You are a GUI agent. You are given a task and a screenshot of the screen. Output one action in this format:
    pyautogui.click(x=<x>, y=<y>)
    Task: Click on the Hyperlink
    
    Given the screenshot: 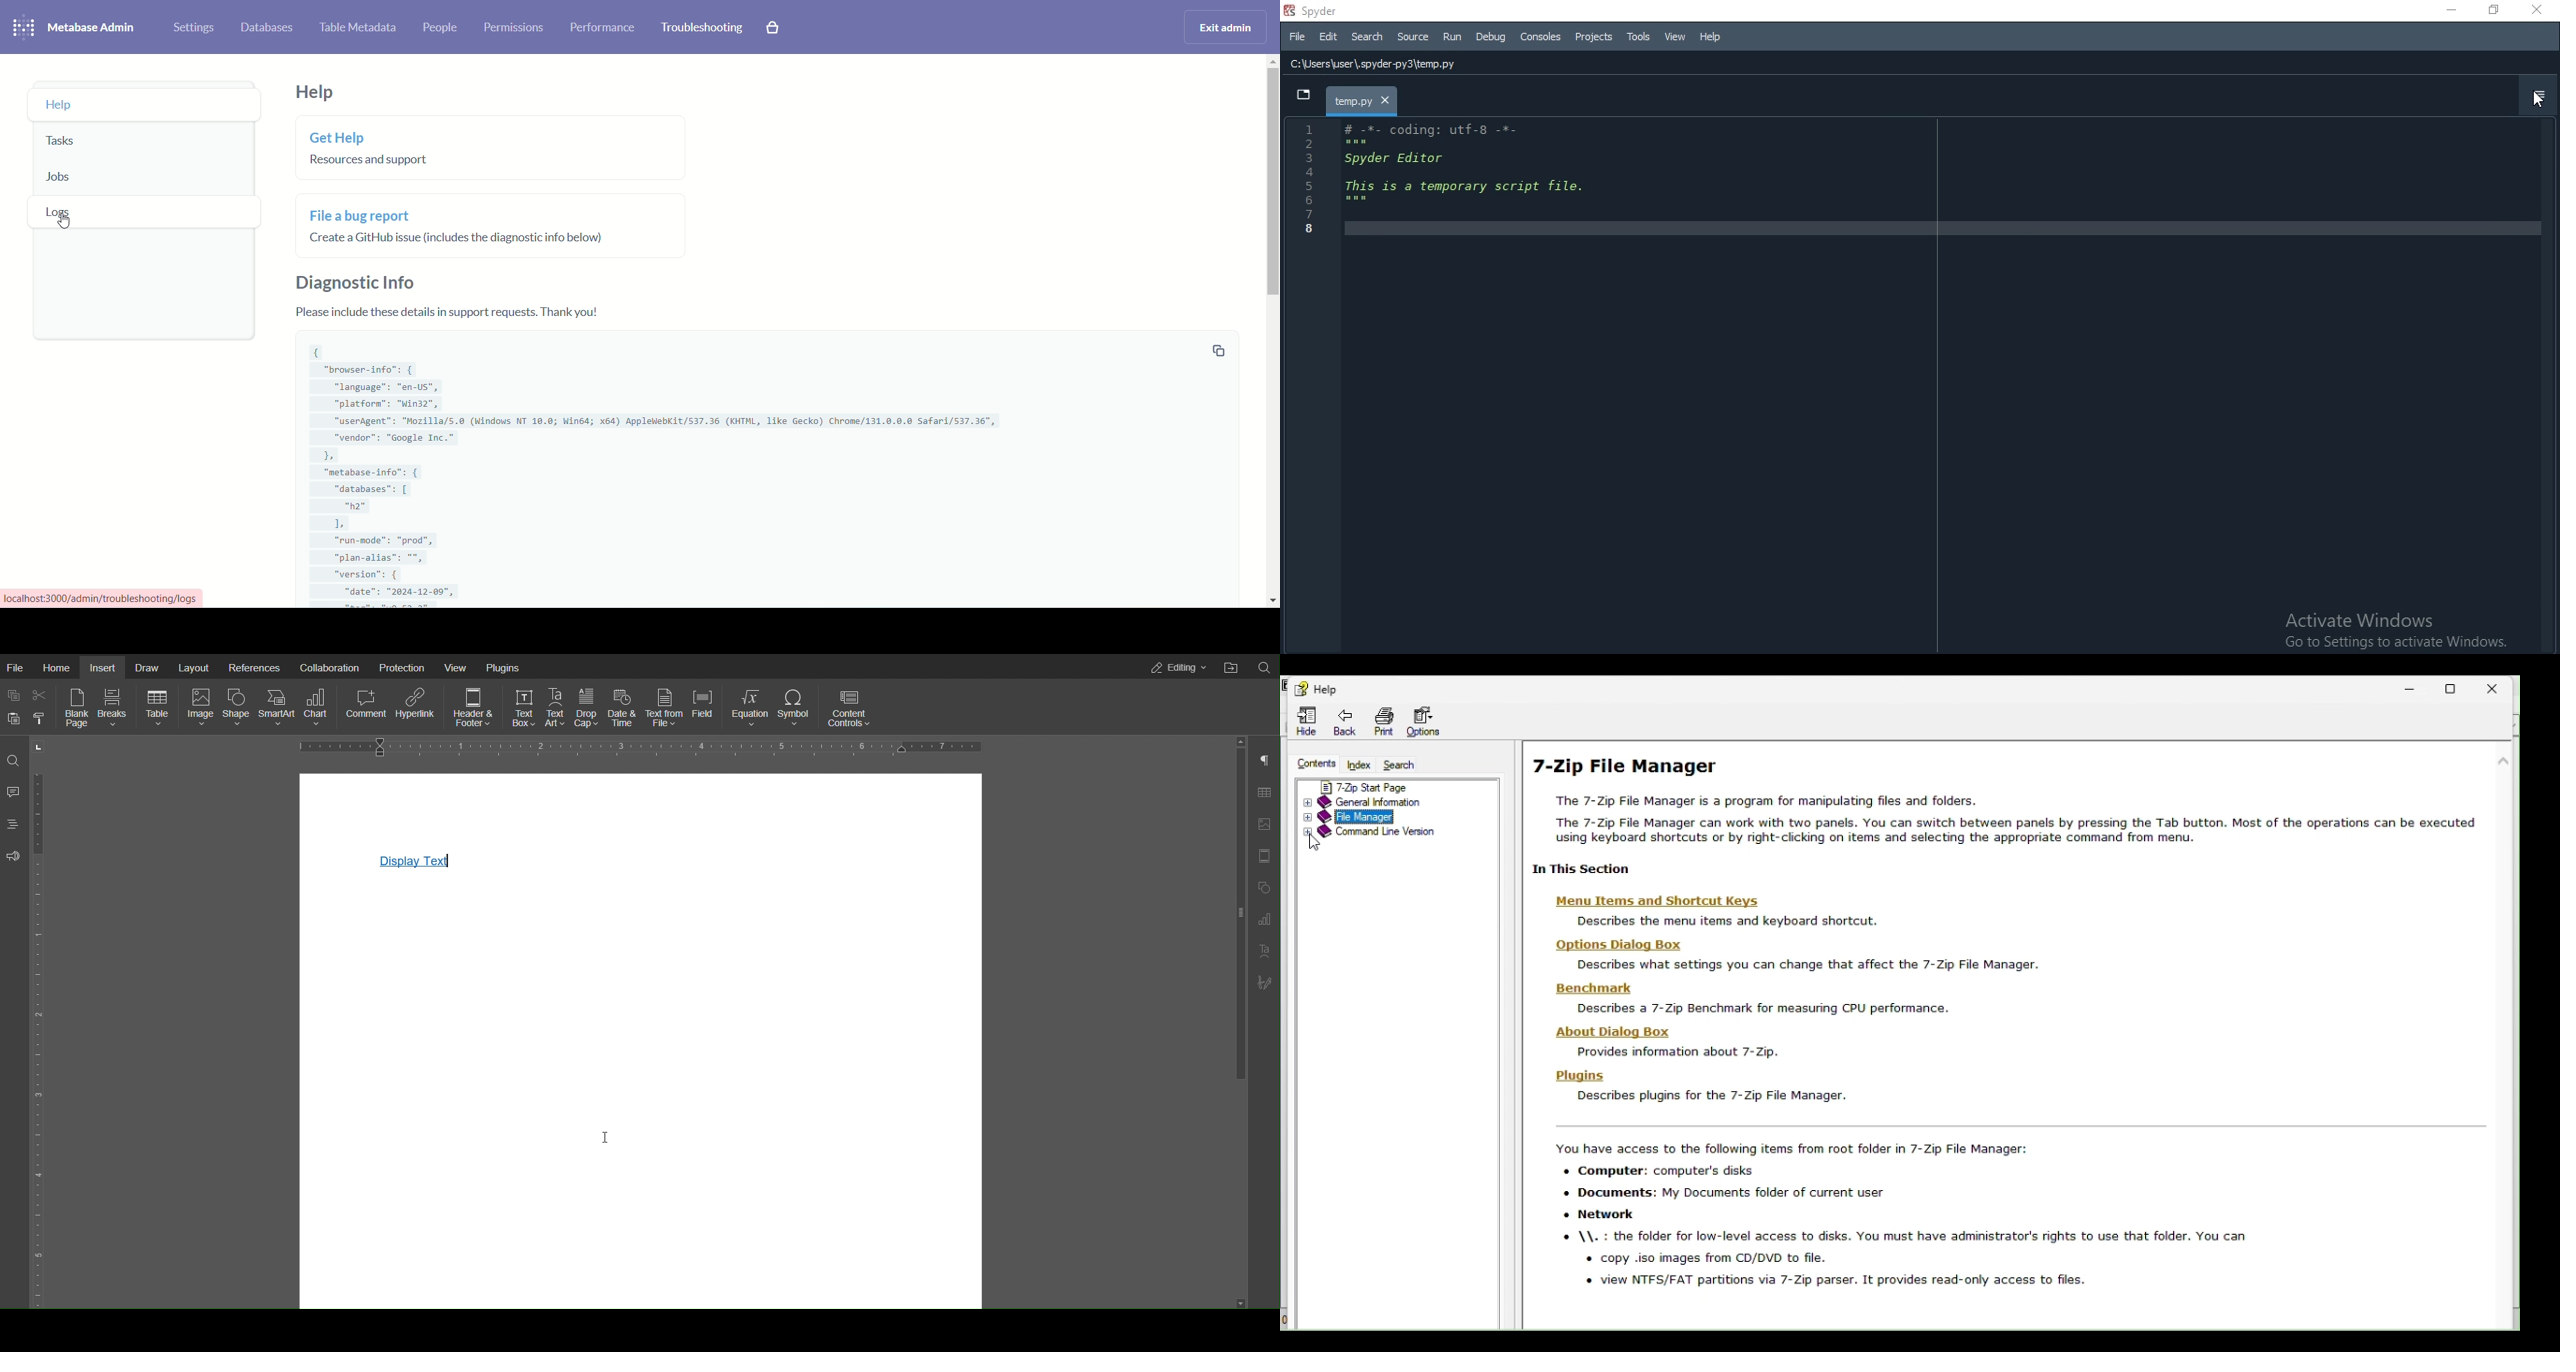 What is the action you would take?
    pyautogui.click(x=415, y=708)
    